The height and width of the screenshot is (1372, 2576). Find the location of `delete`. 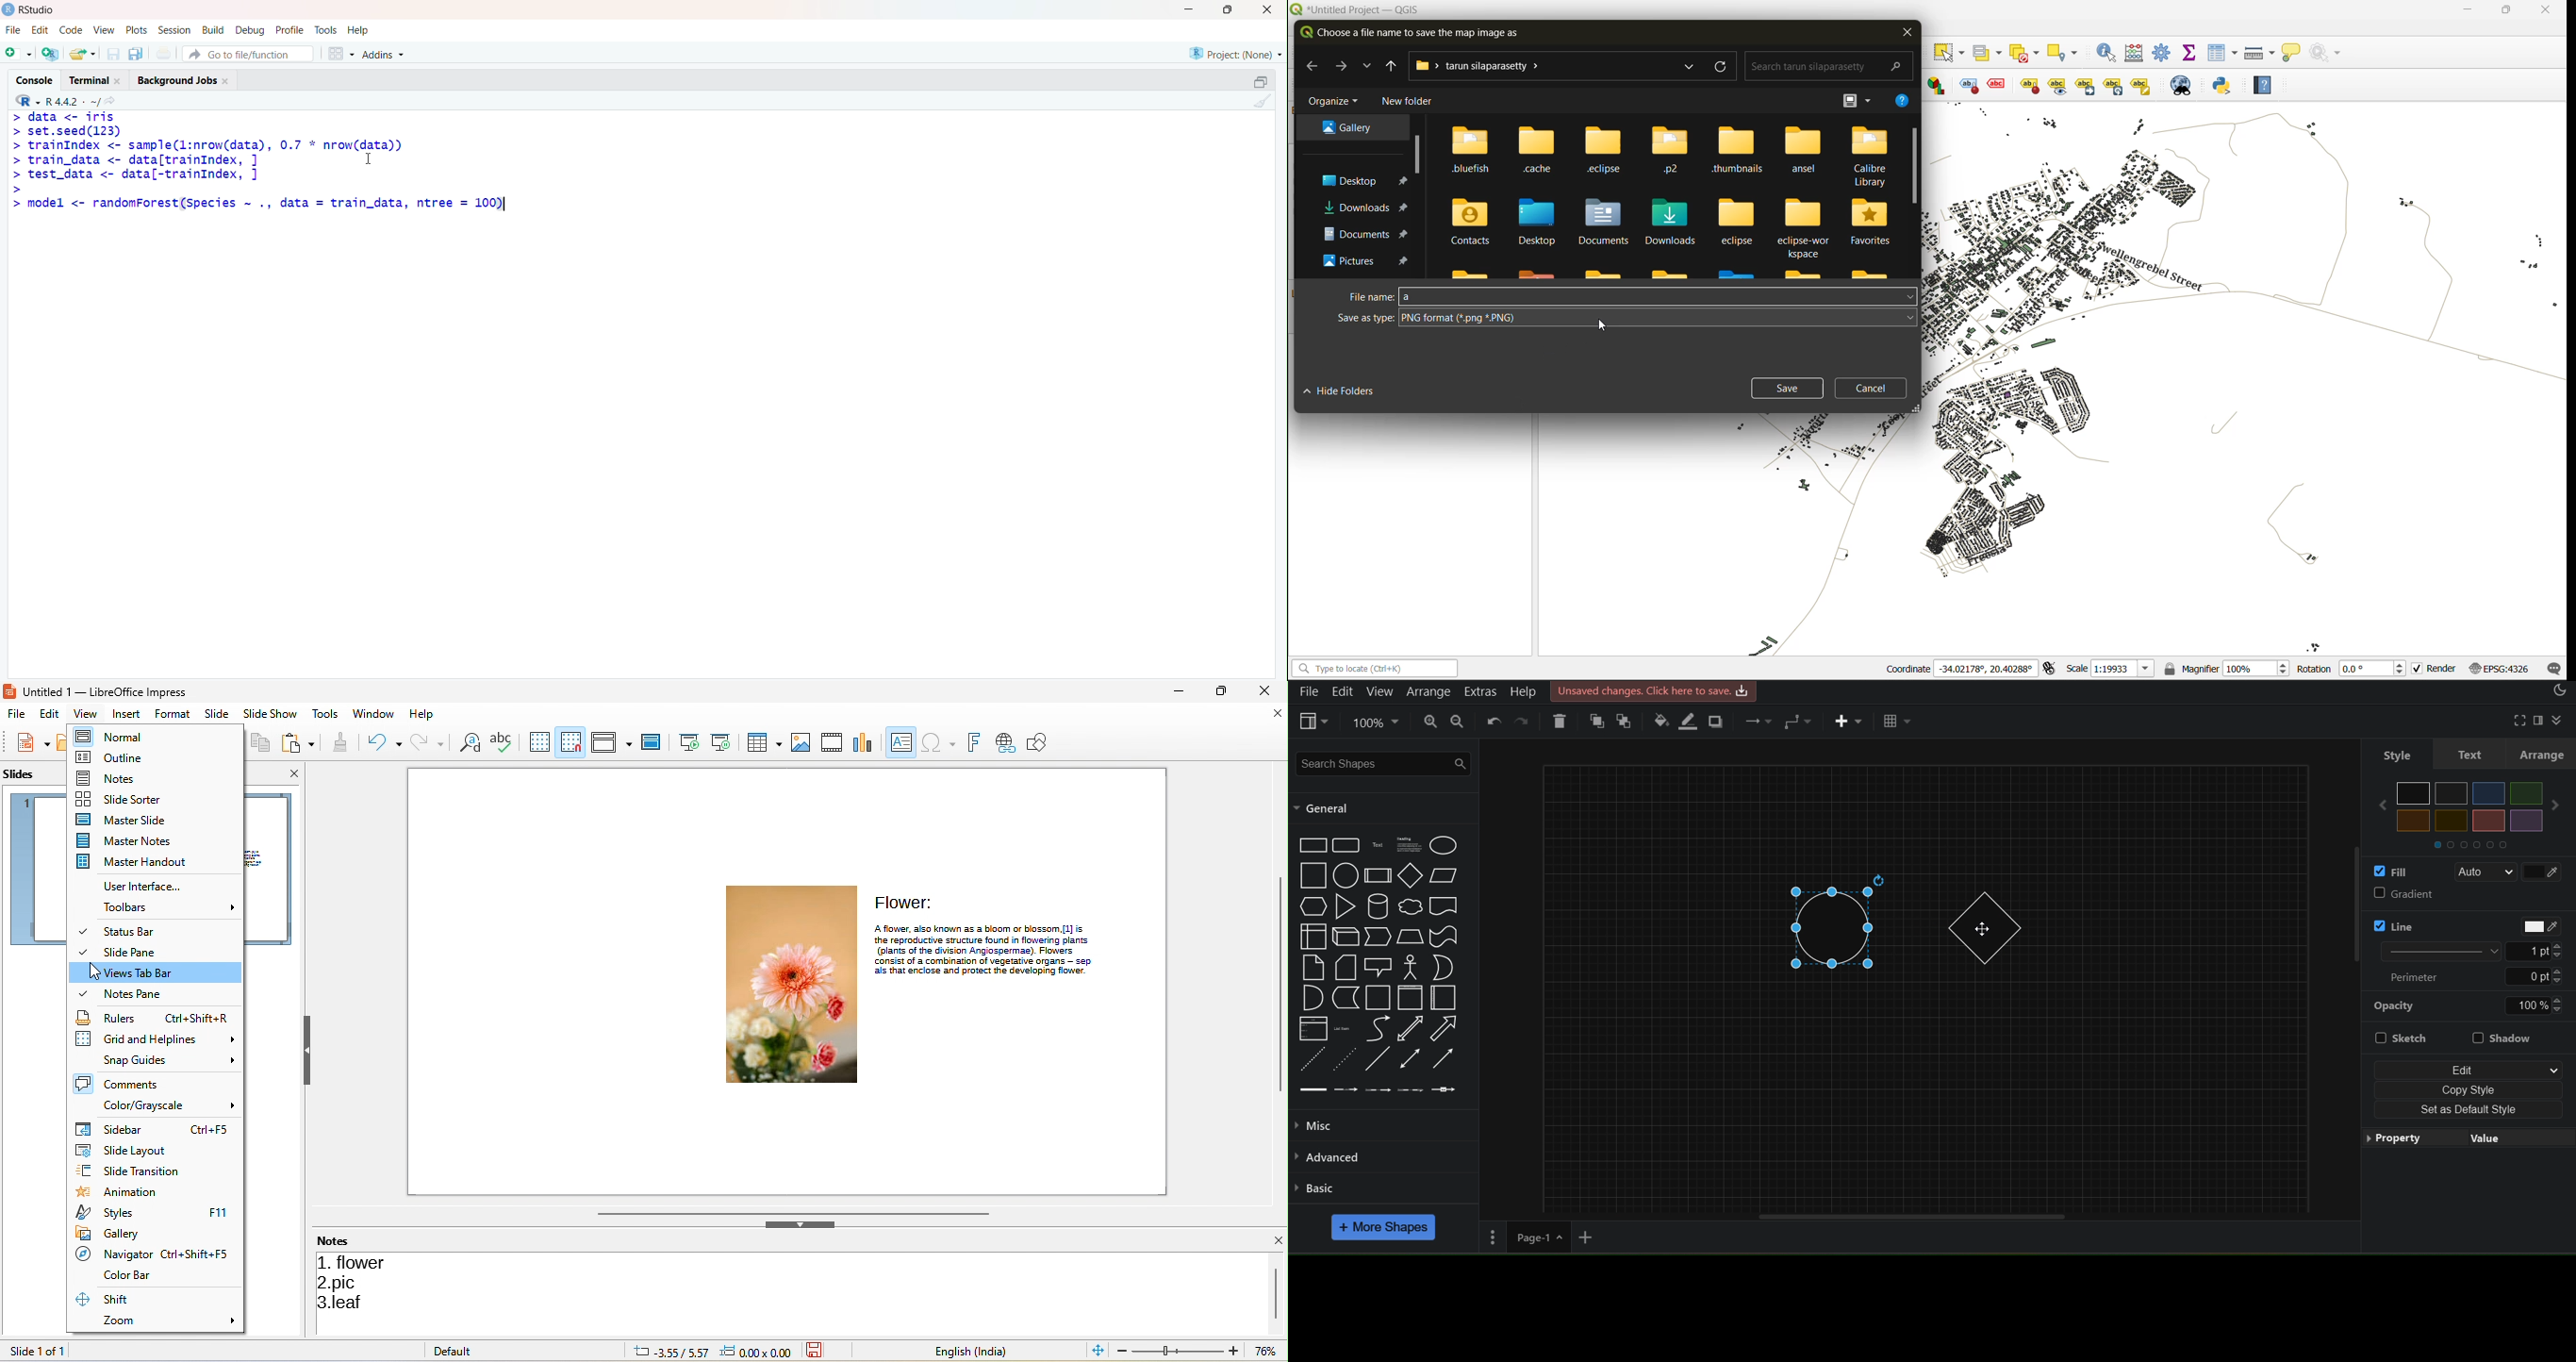

delete is located at coordinates (1560, 722).